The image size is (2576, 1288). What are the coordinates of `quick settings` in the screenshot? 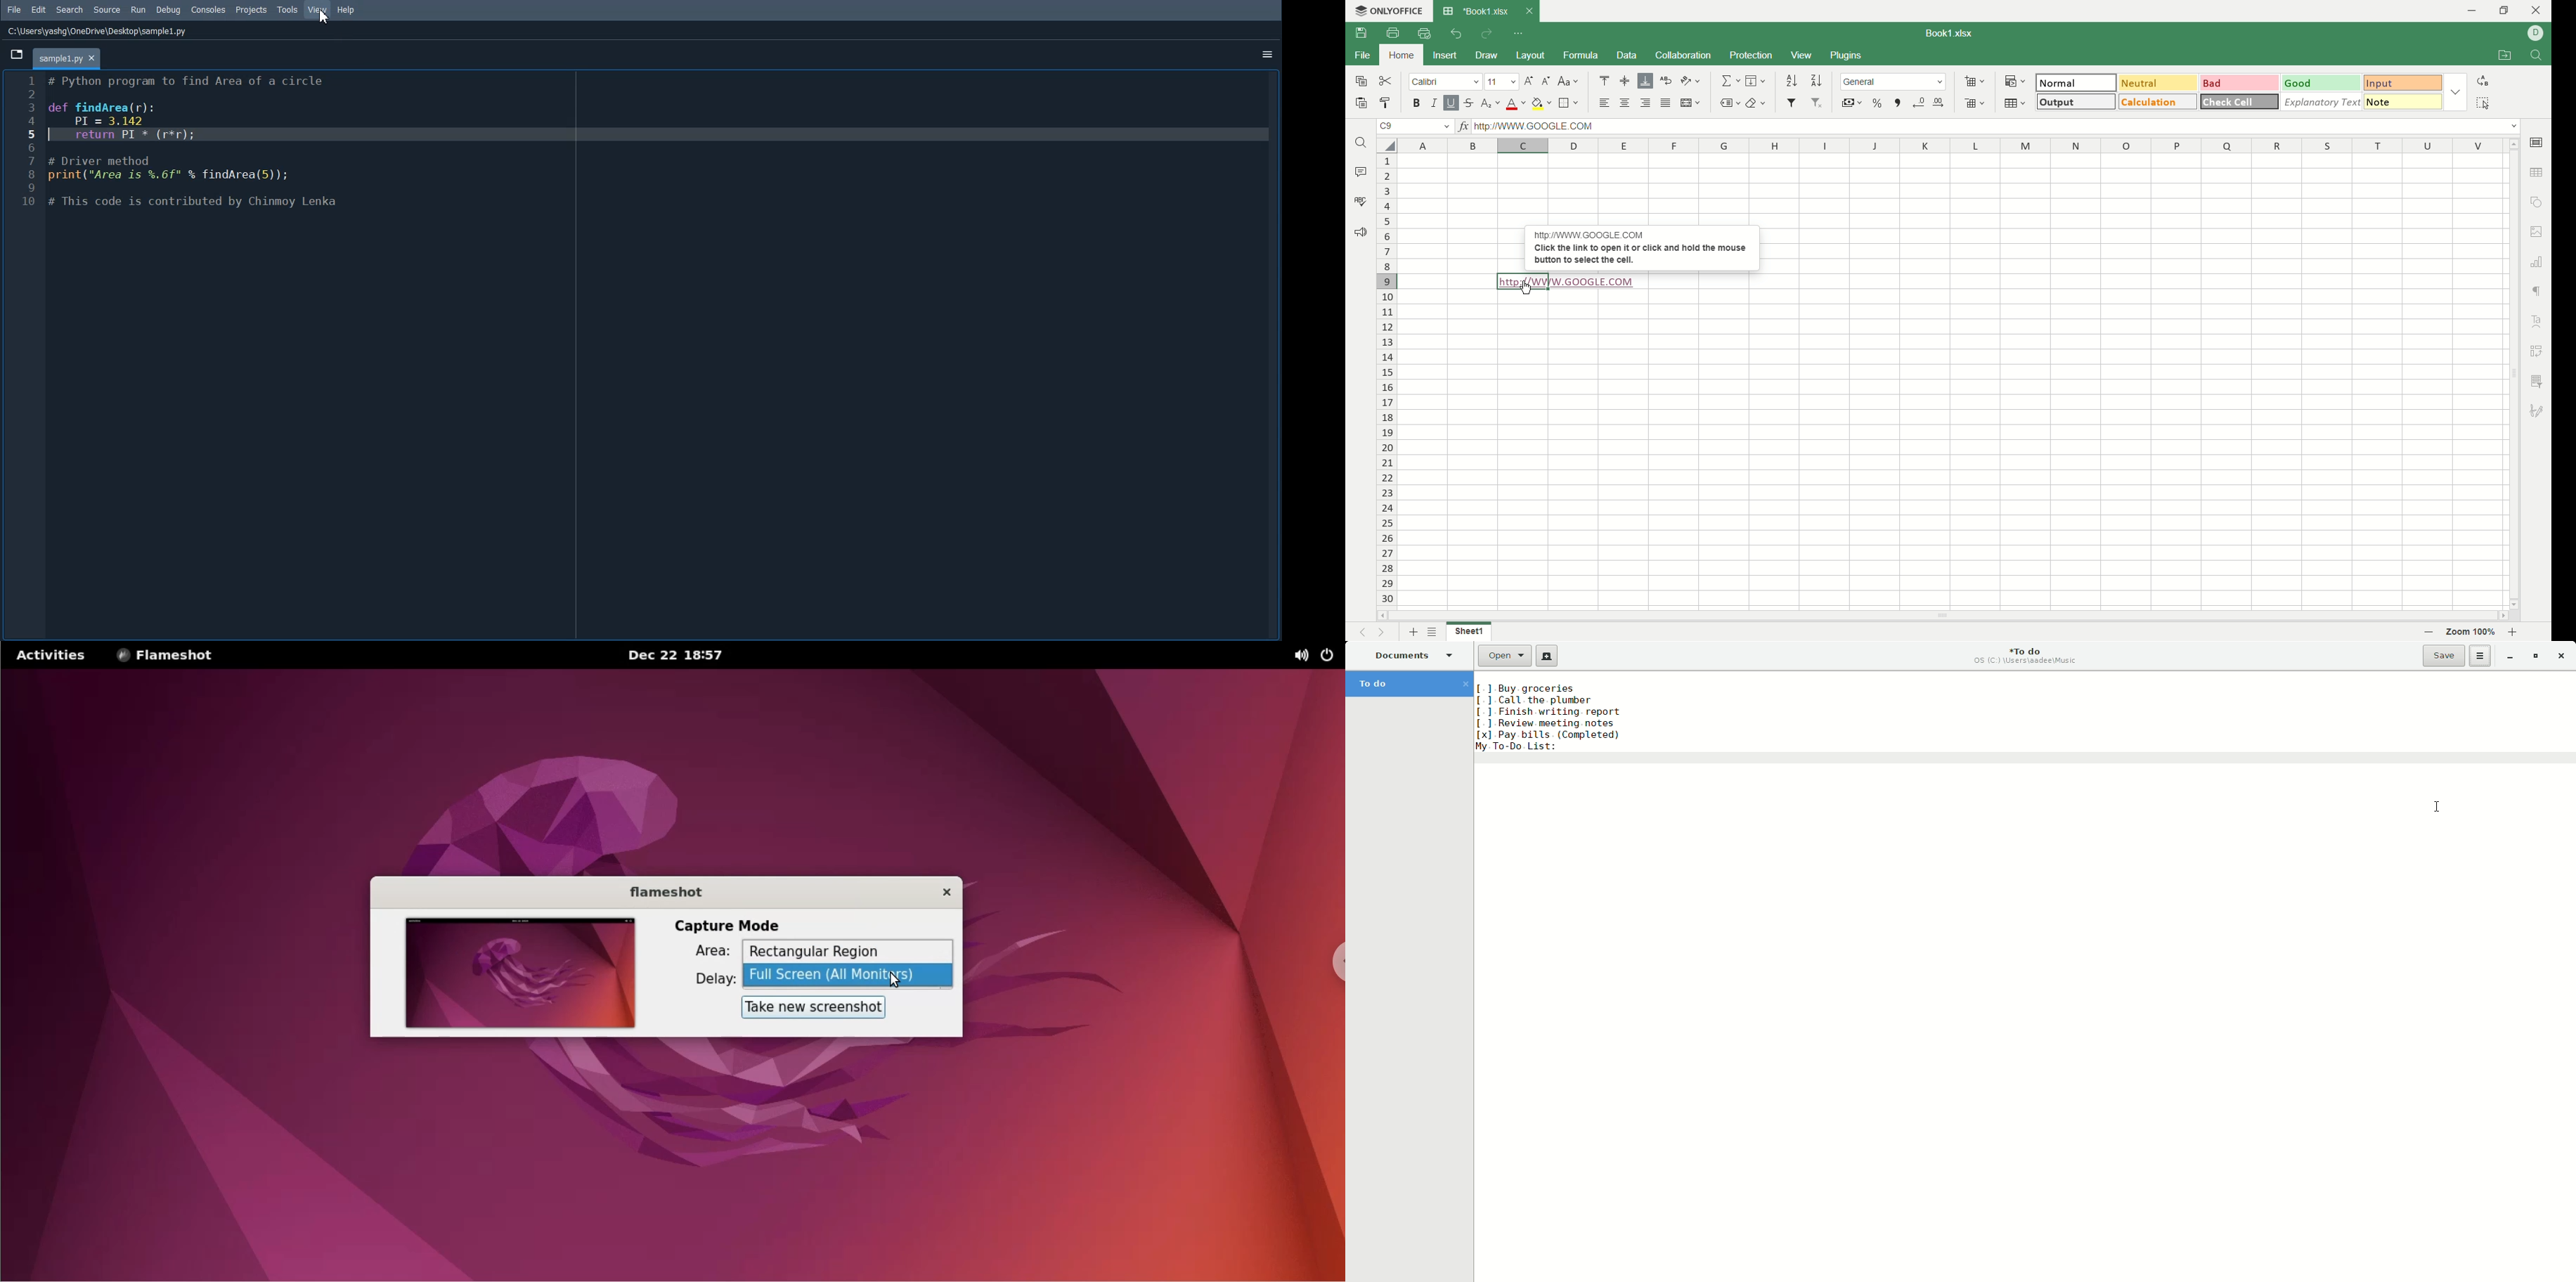 It's located at (1520, 32).